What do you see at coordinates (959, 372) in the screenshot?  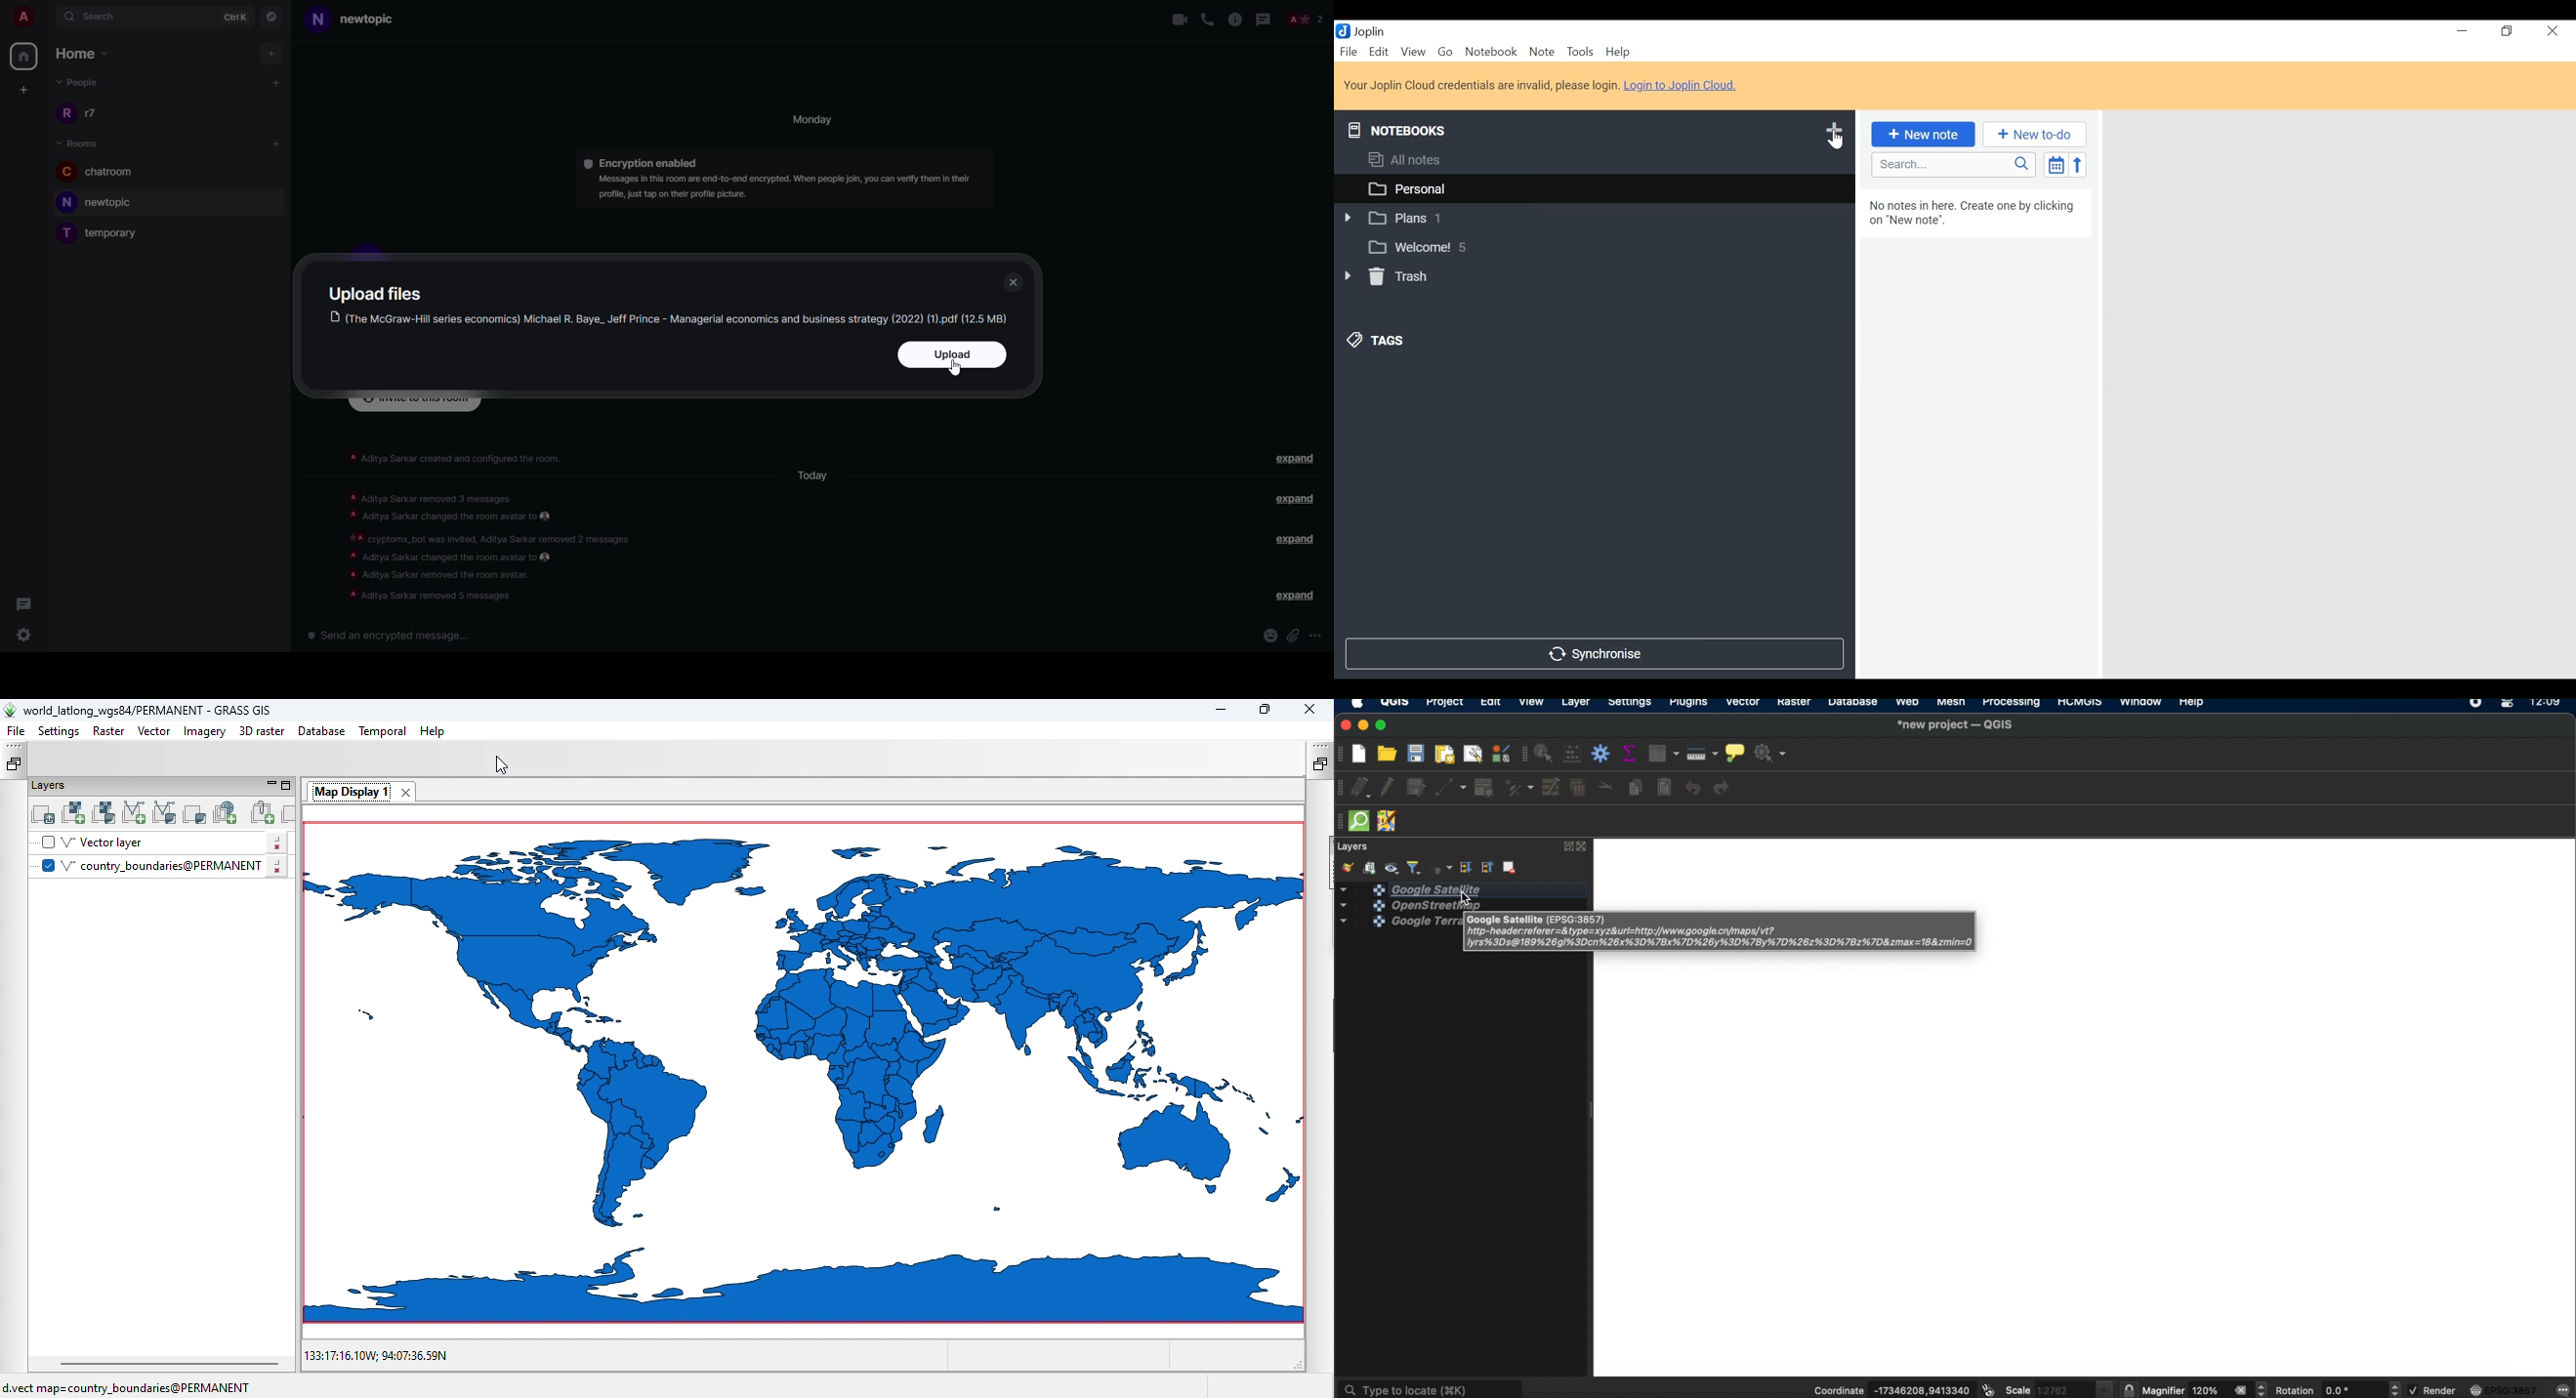 I see `cursor` at bounding box center [959, 372].